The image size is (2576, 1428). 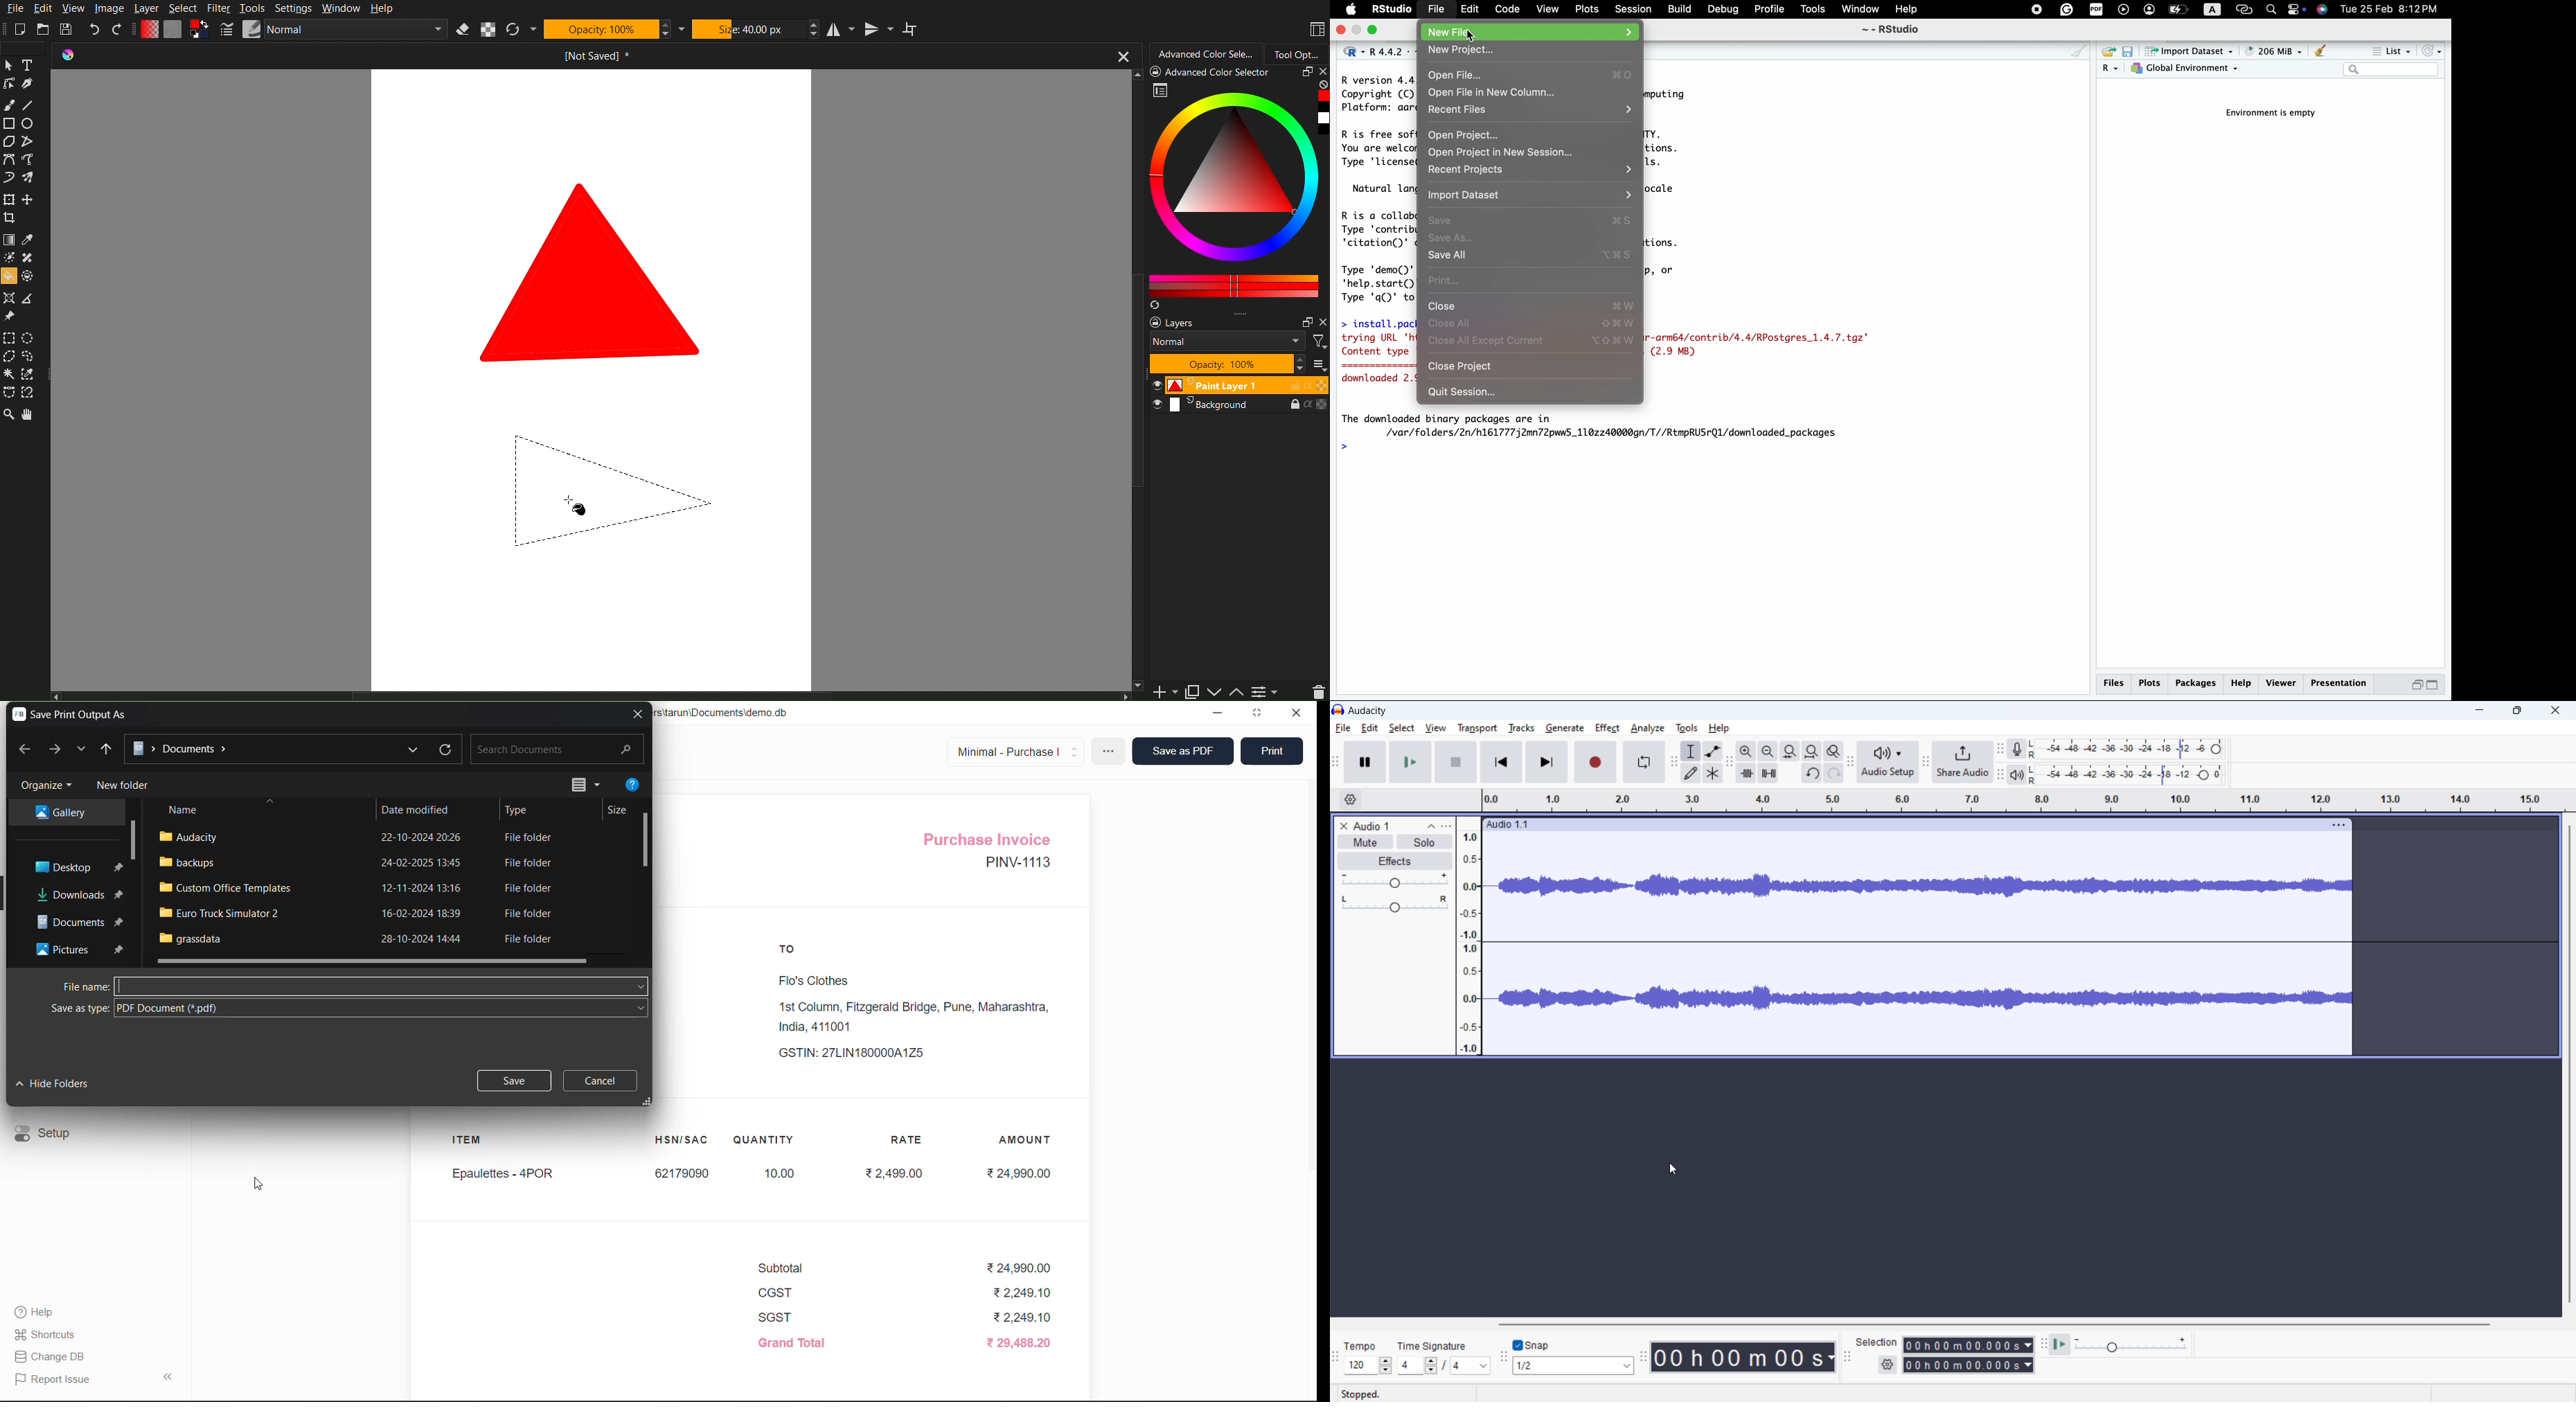 I want to click on prompt cursor, so click(x=1344, y=448).